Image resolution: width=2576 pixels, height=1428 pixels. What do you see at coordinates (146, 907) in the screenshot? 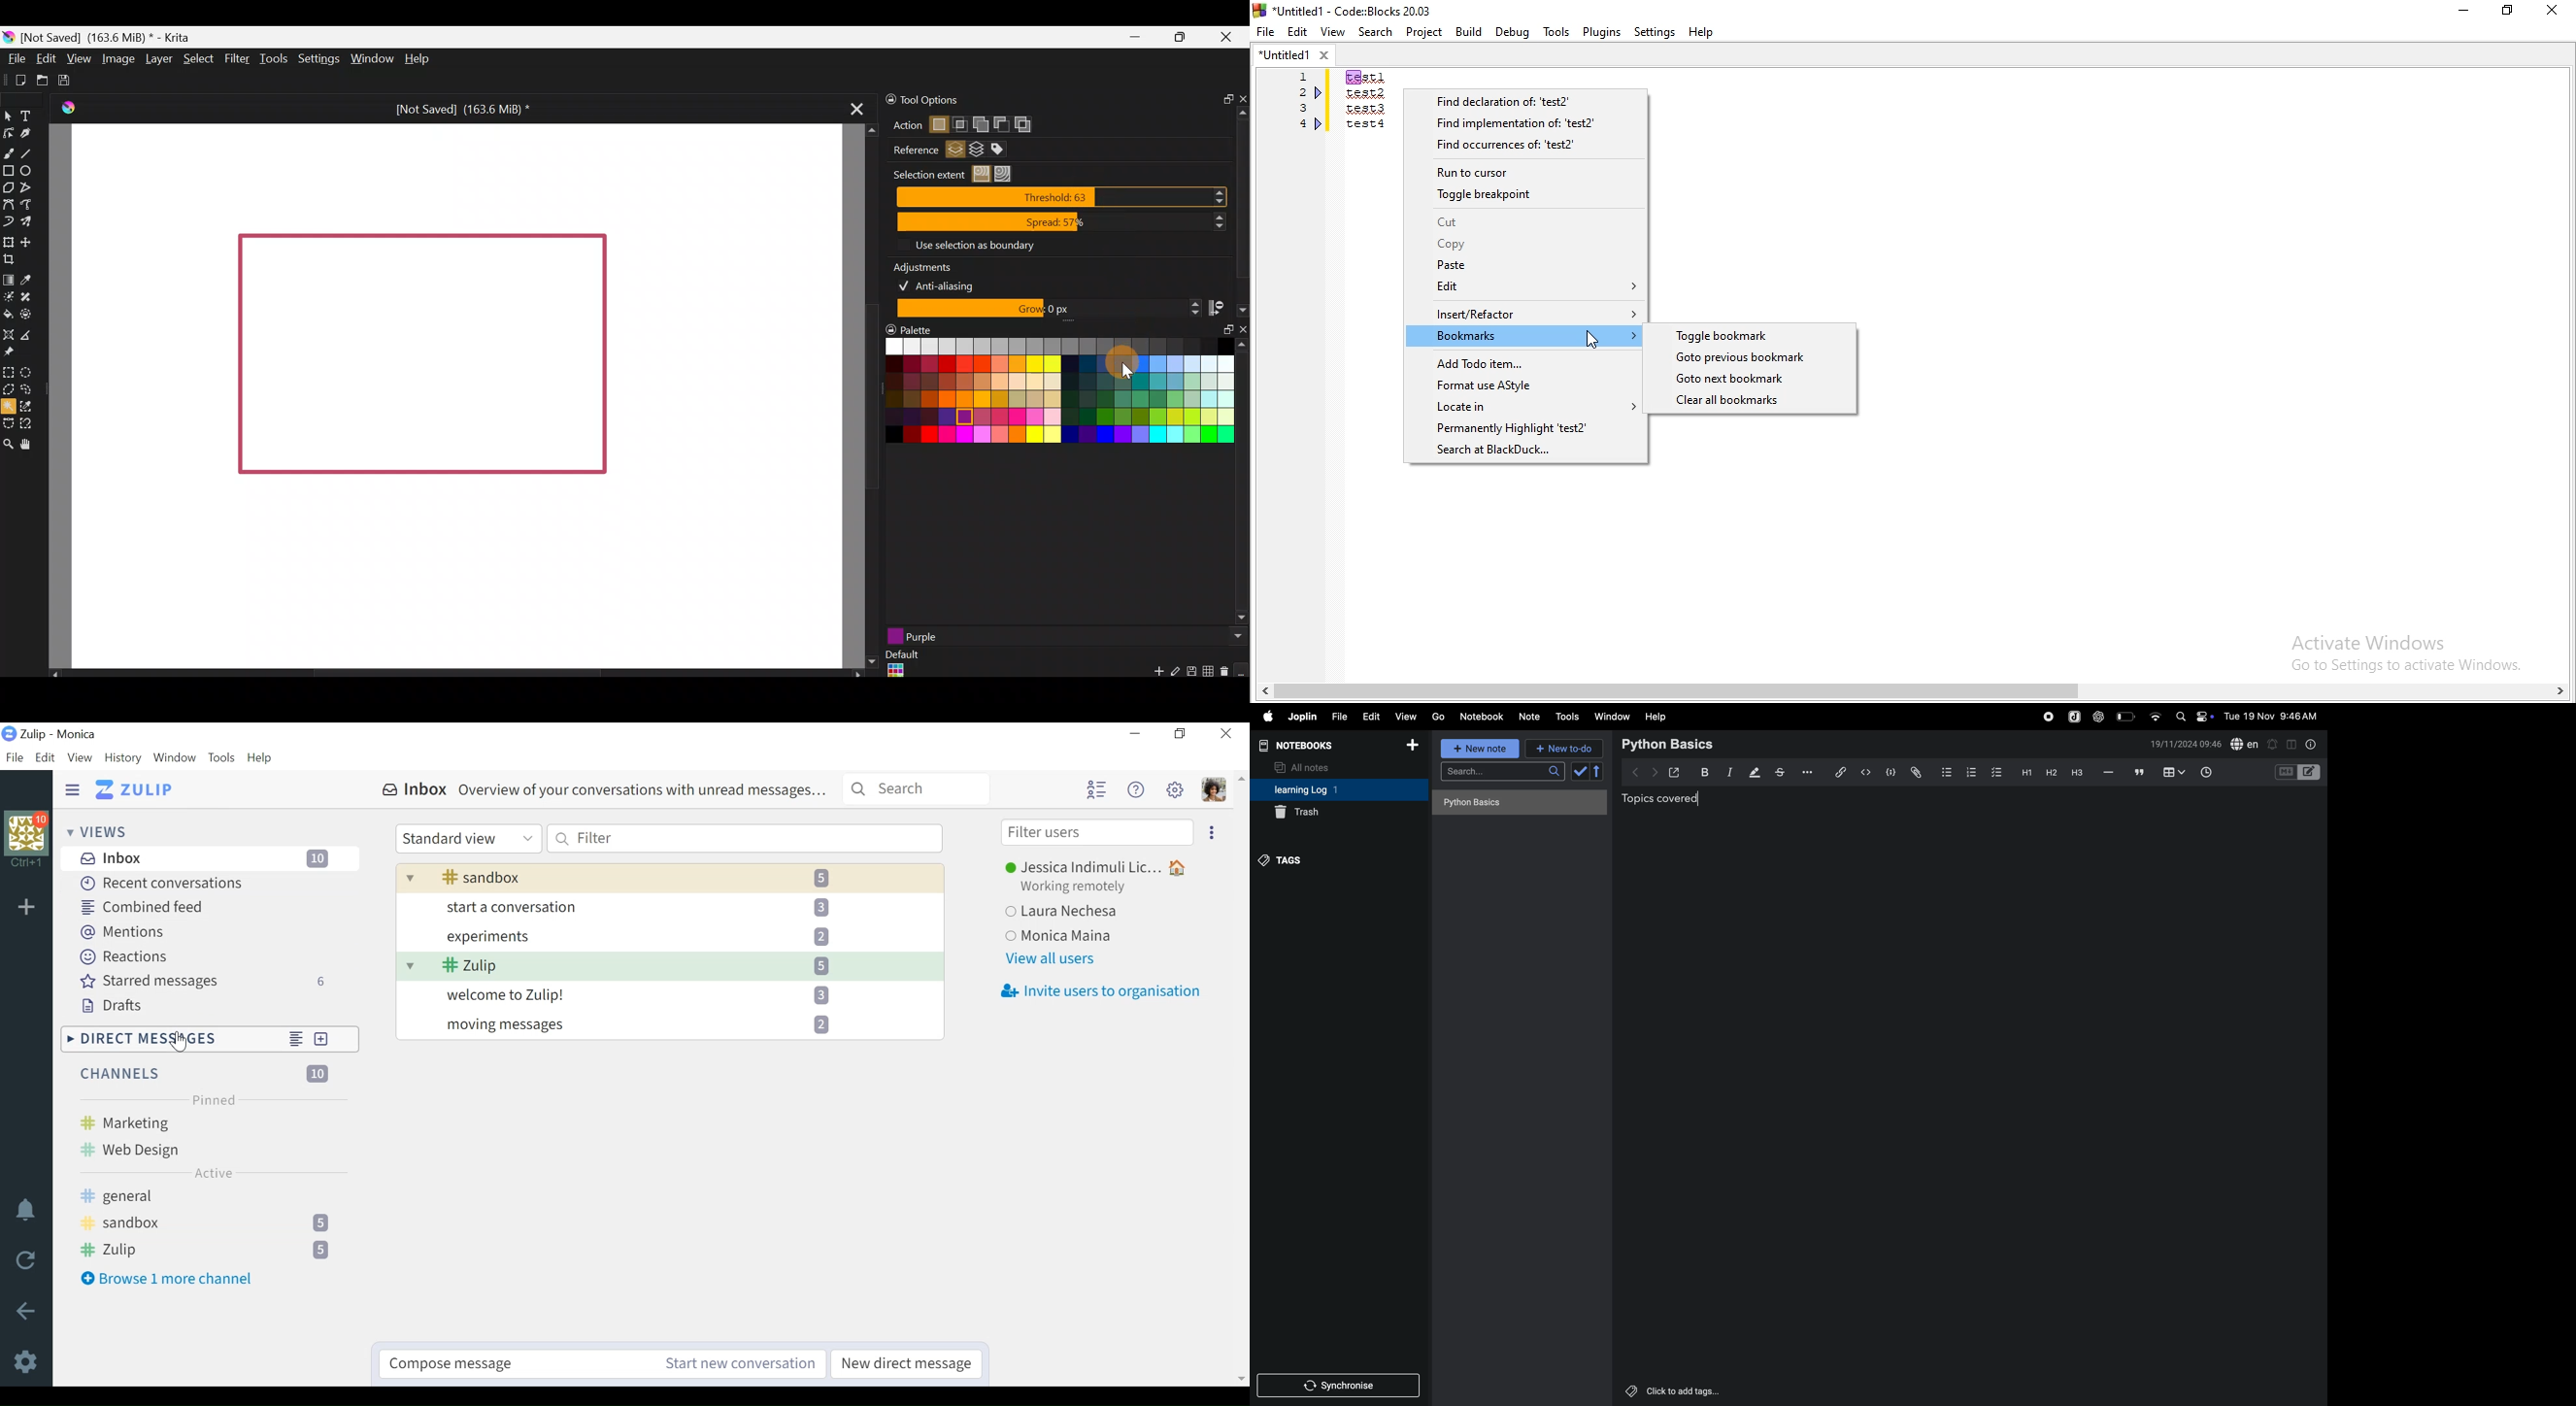
I see `Combined feed` at bounding box center [146, 907].